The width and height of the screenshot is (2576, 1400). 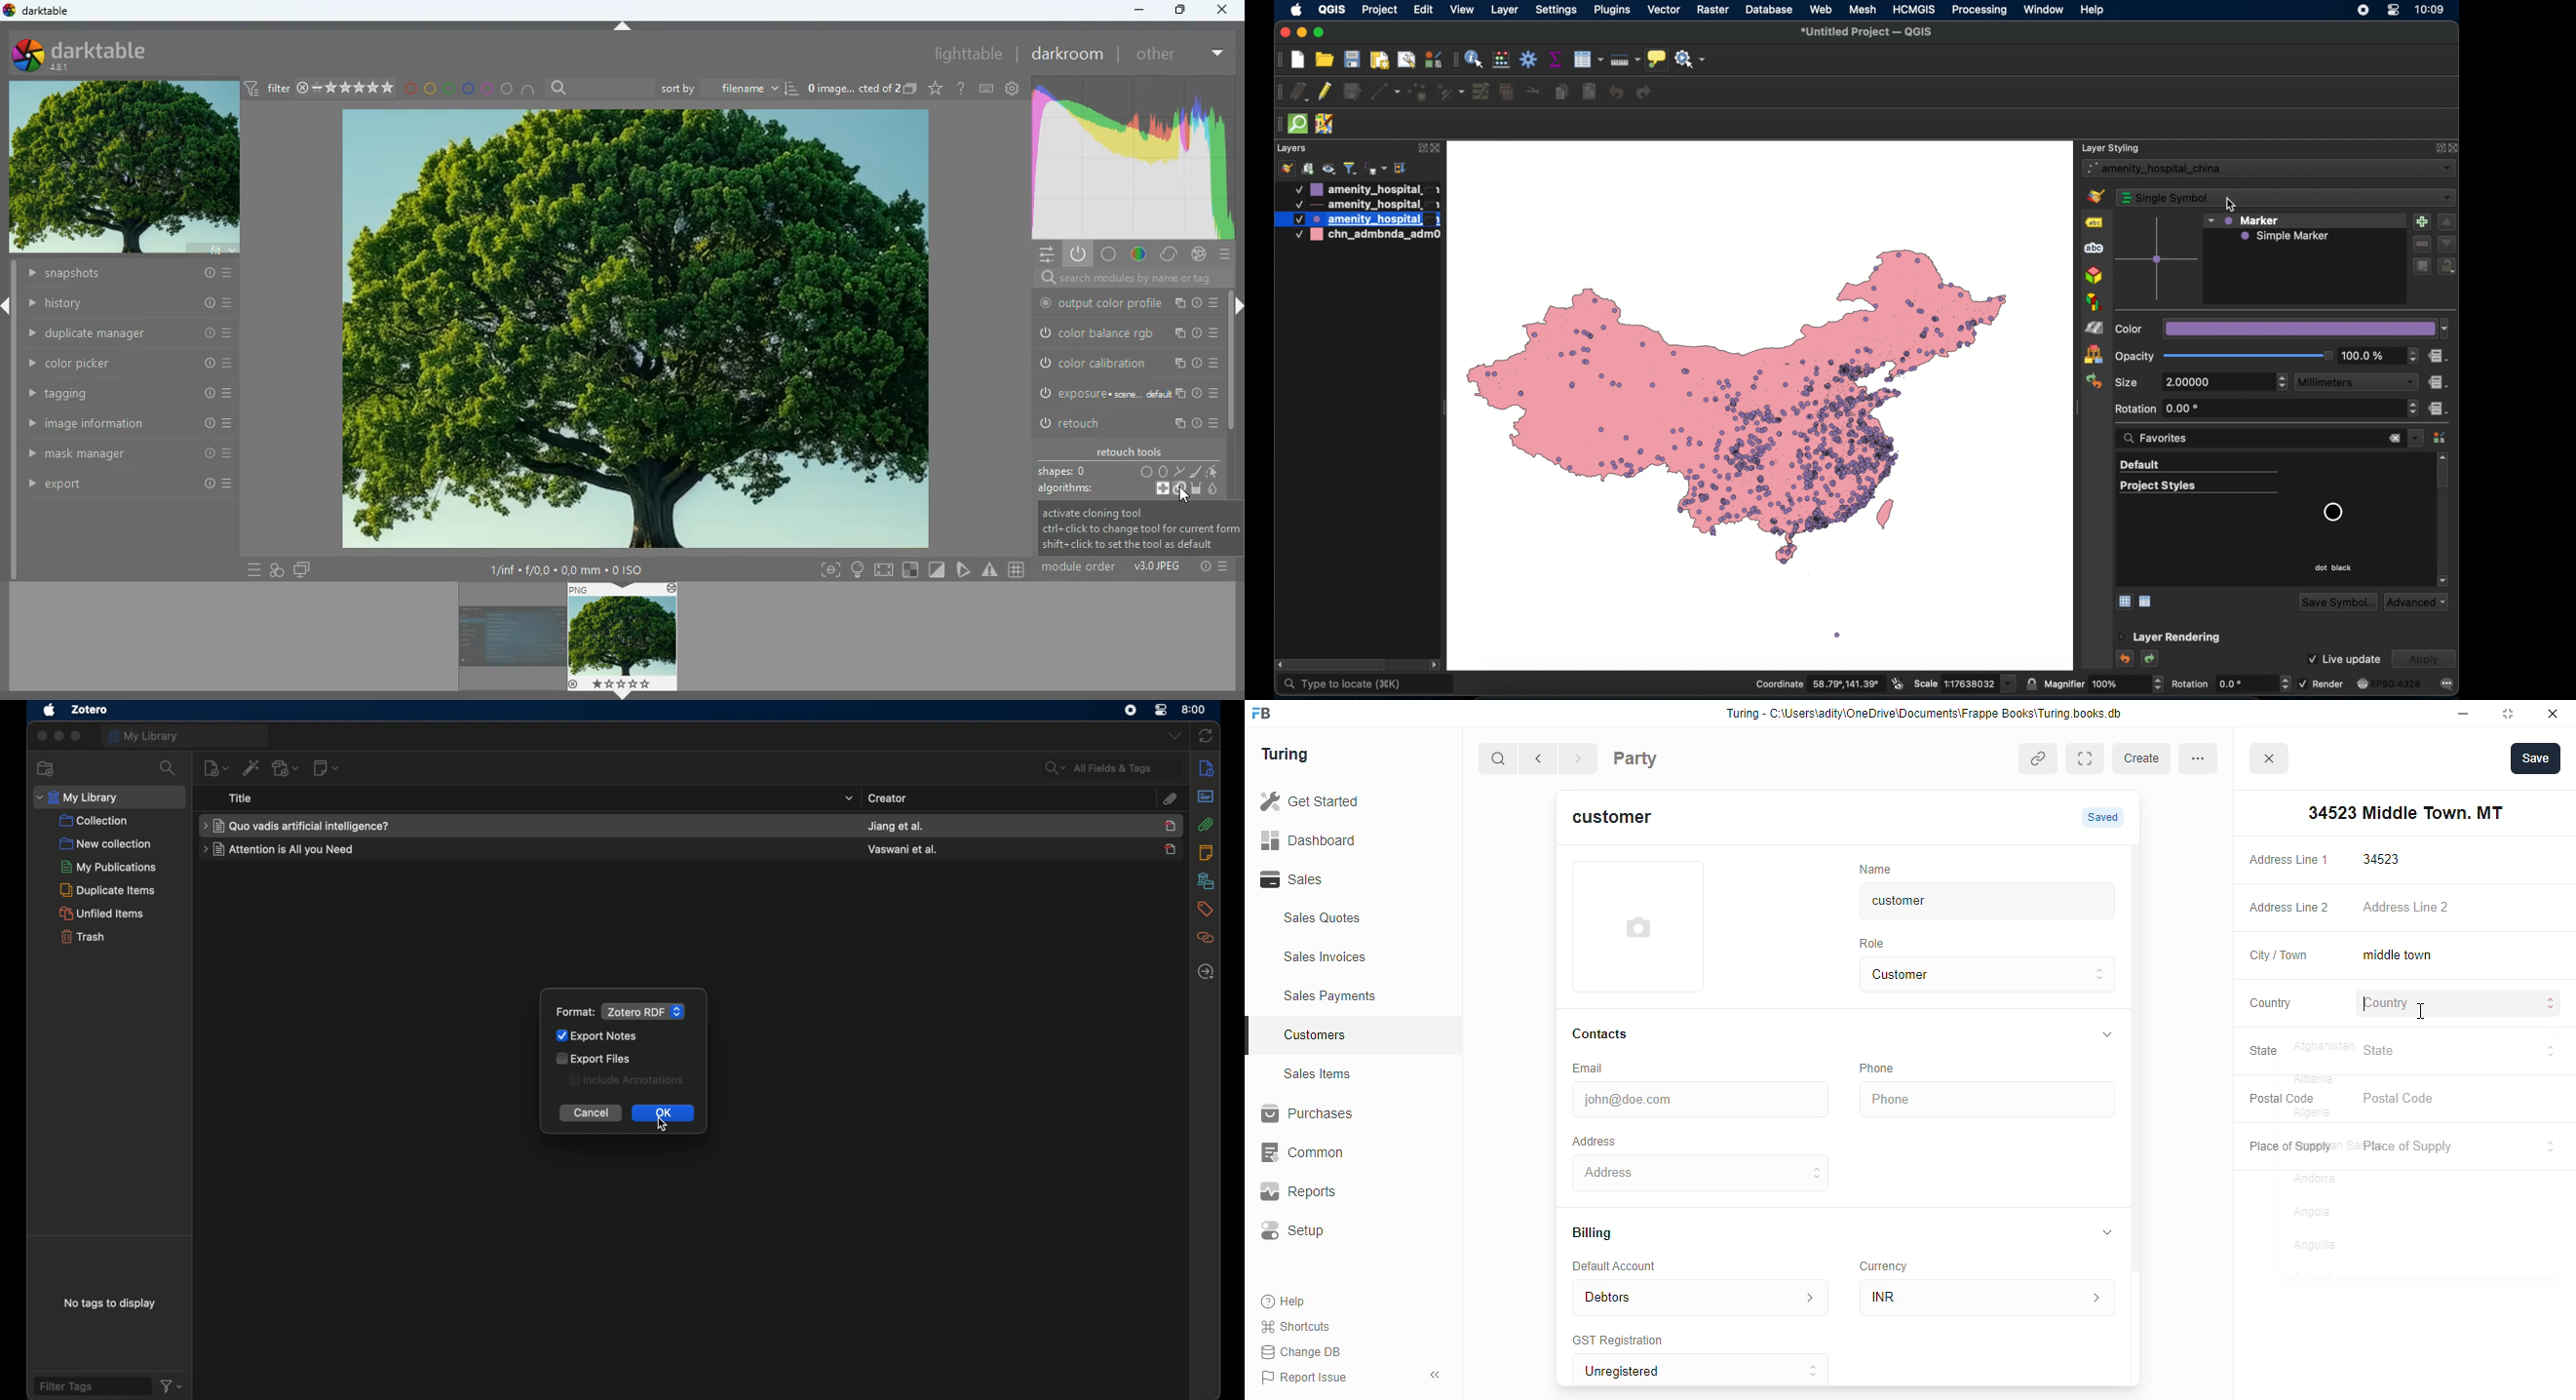 I want to click on duplicate items, so click(x=108, y=890).